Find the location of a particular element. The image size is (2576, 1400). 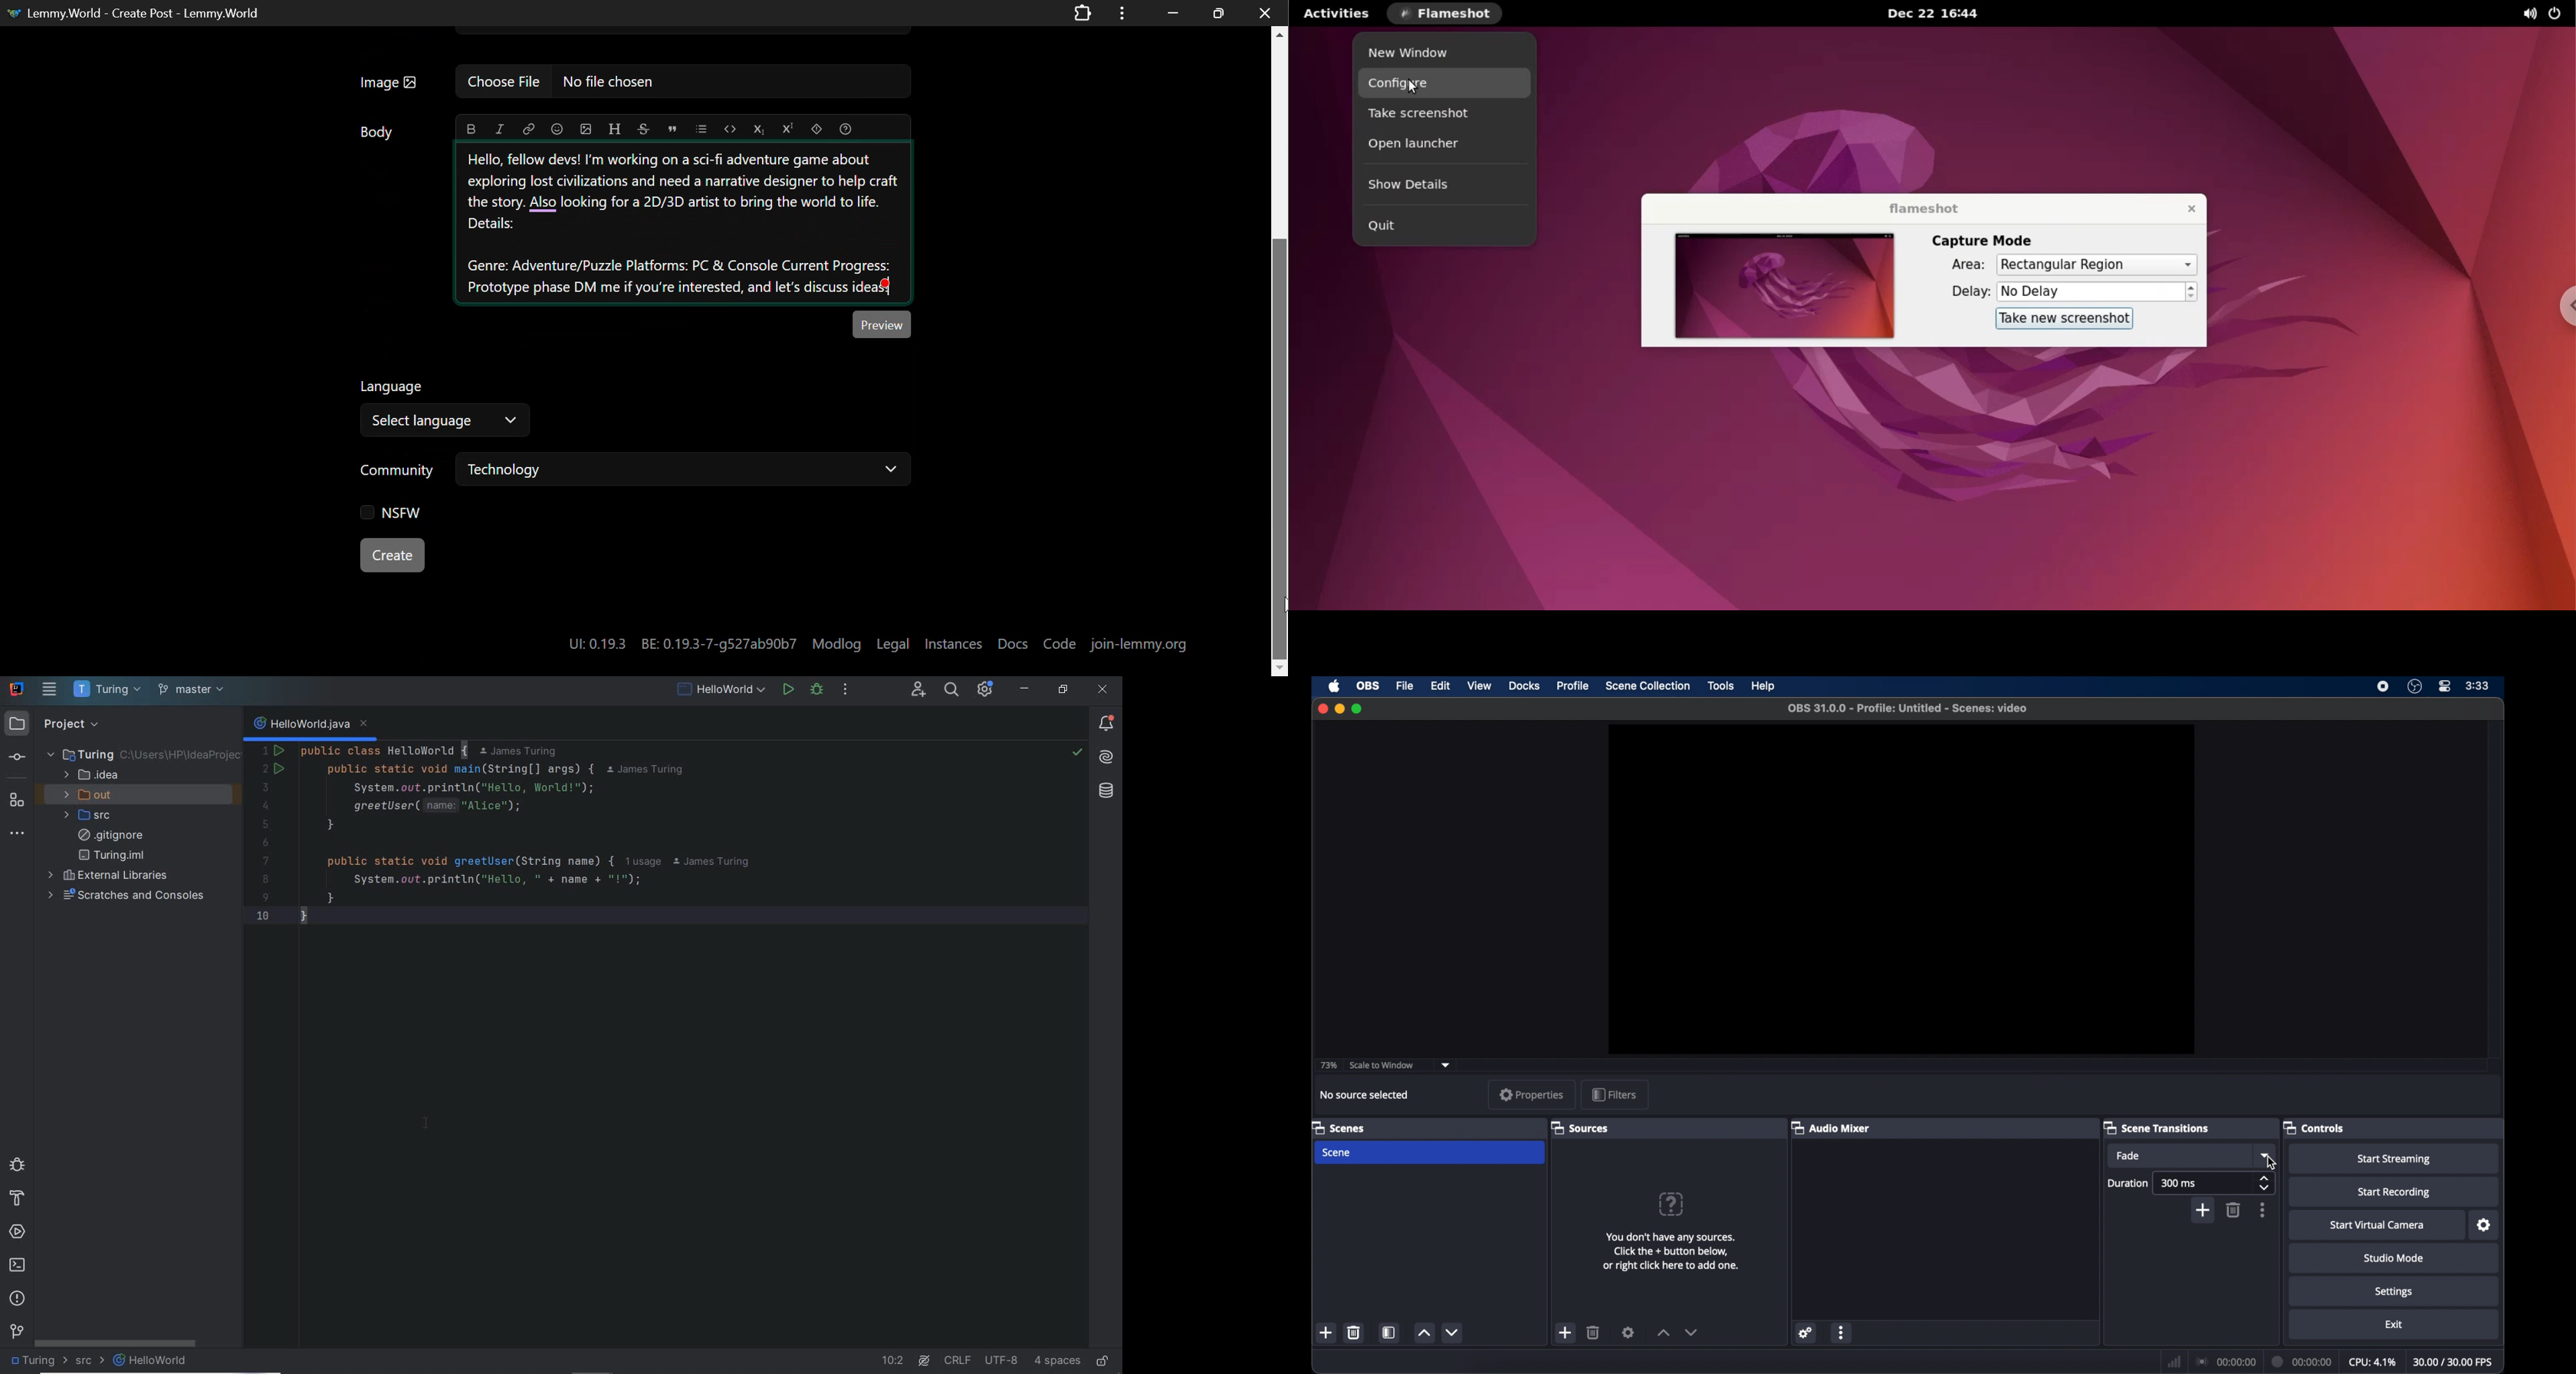

settings is located at coordinates (2485, 1226).